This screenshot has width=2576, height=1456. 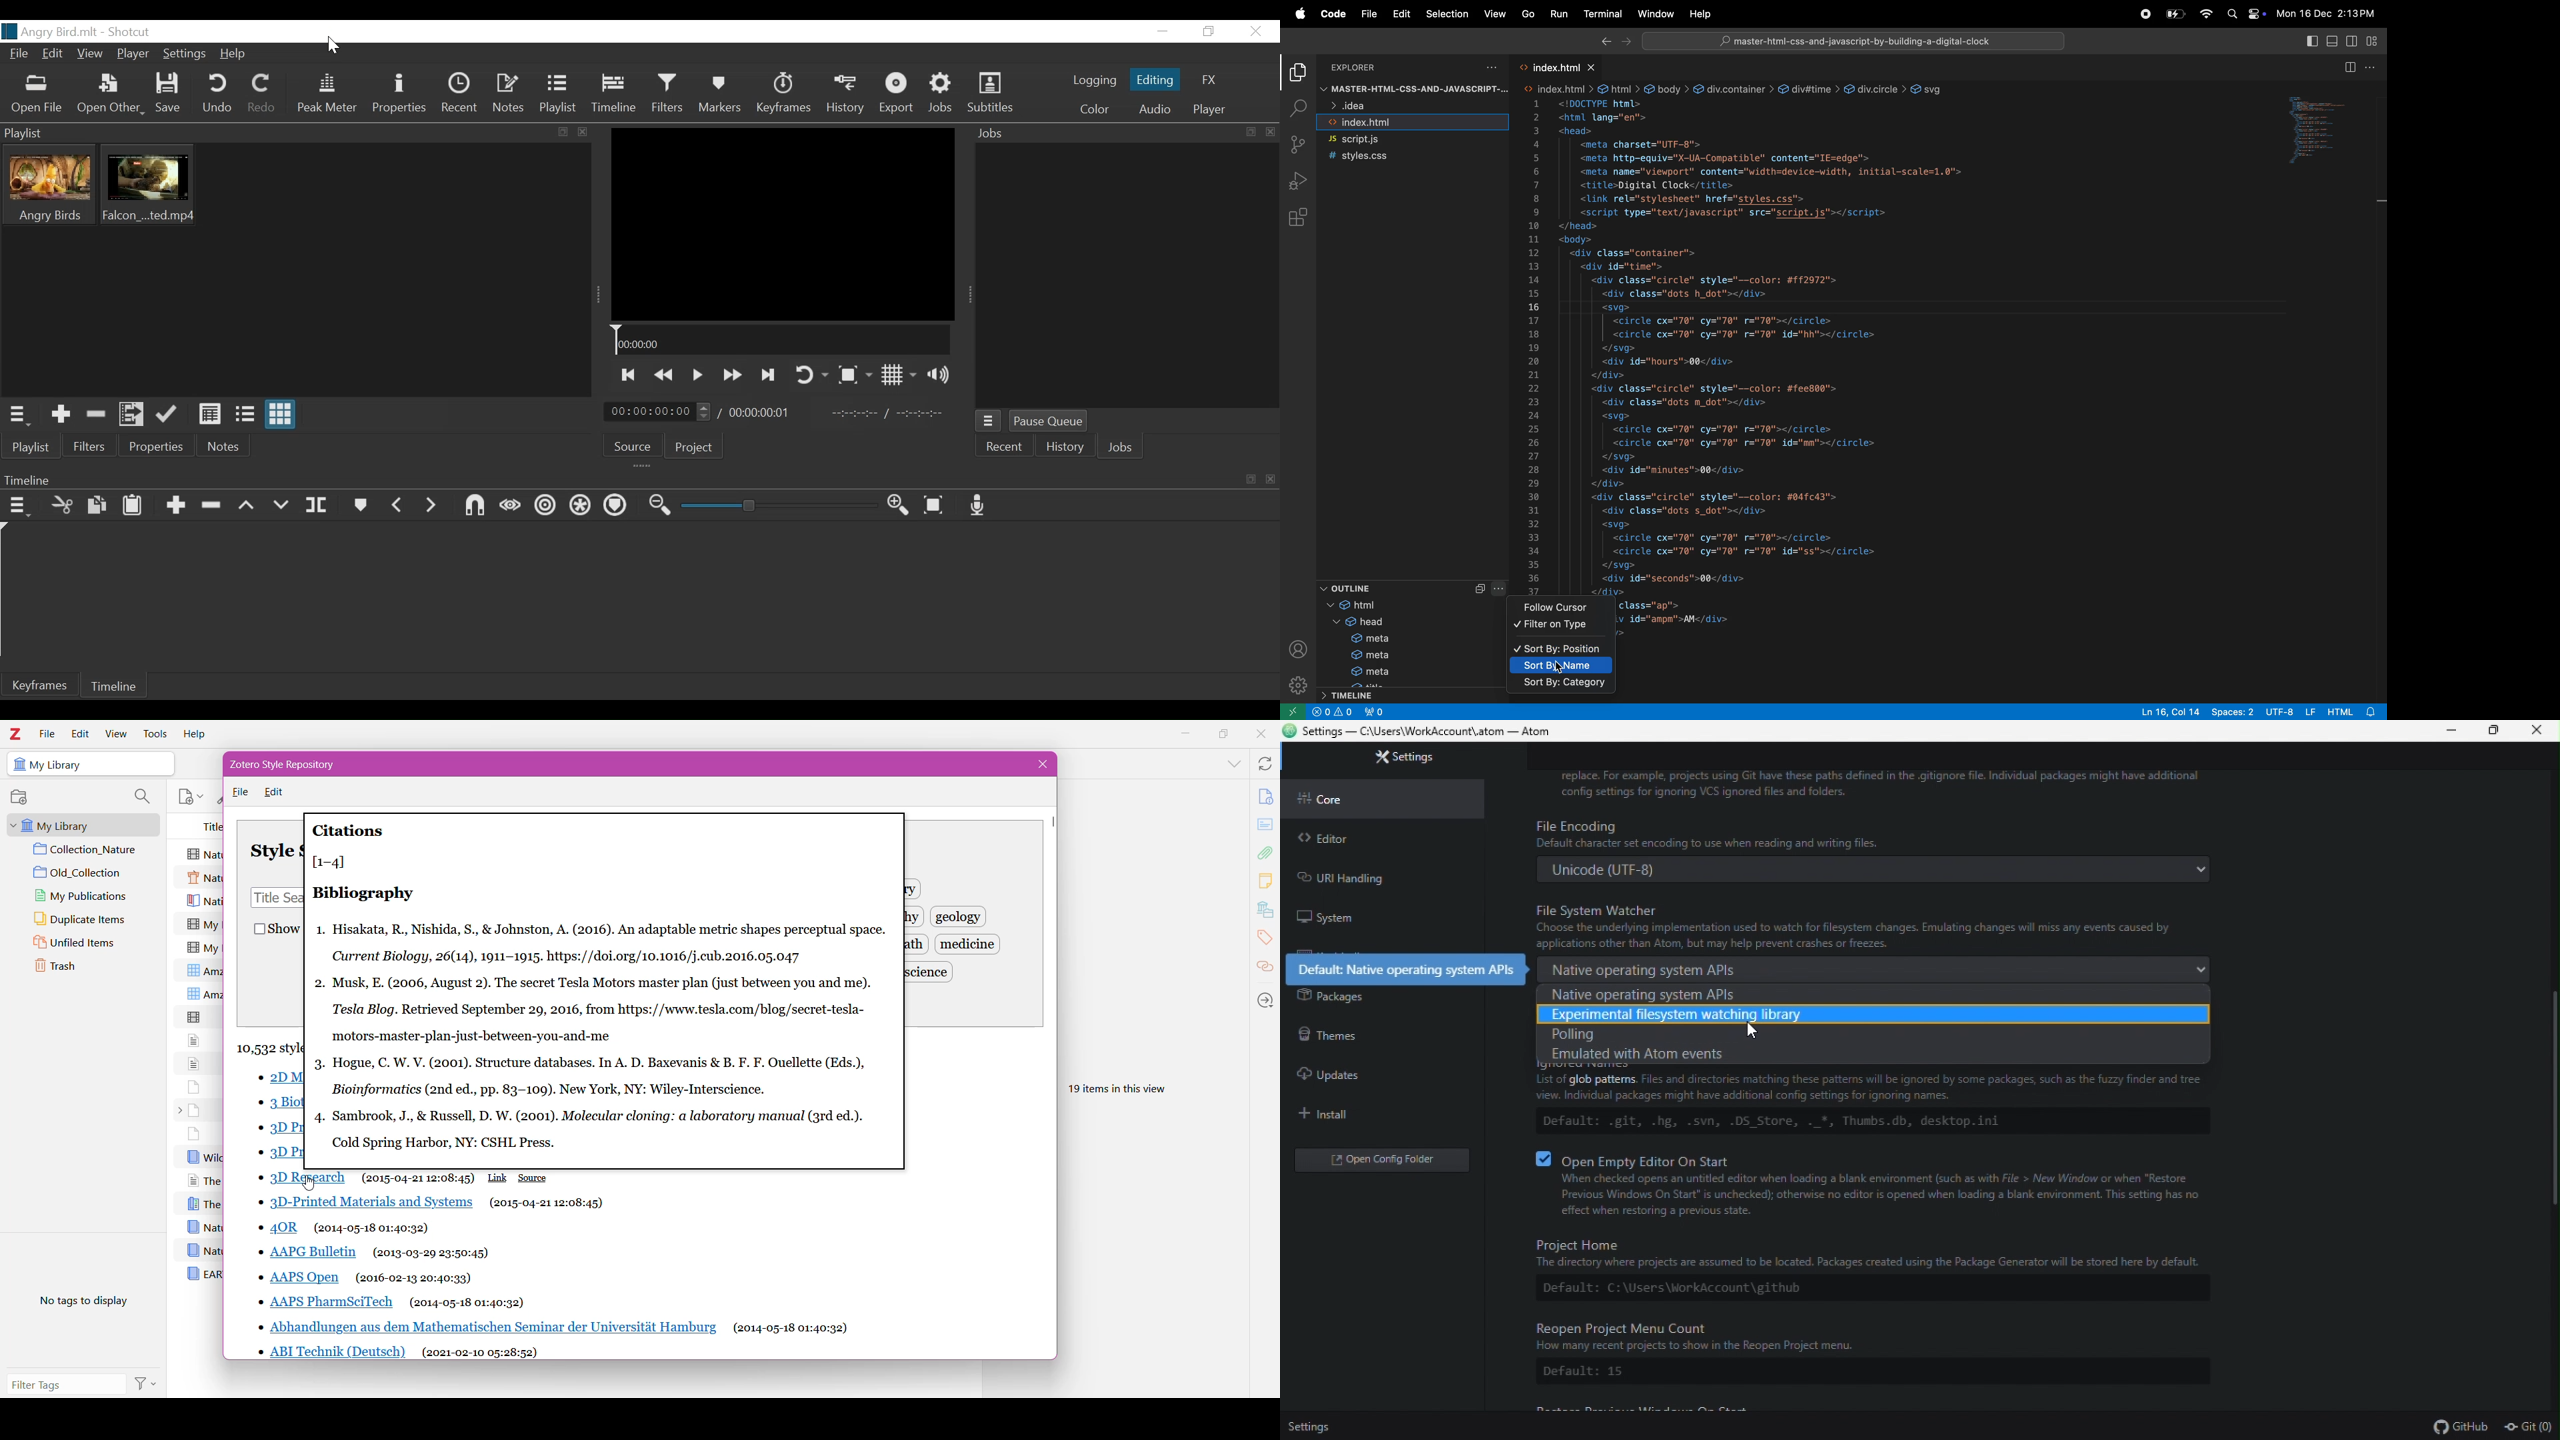 I want to click on File, so click(x=19, y=55).